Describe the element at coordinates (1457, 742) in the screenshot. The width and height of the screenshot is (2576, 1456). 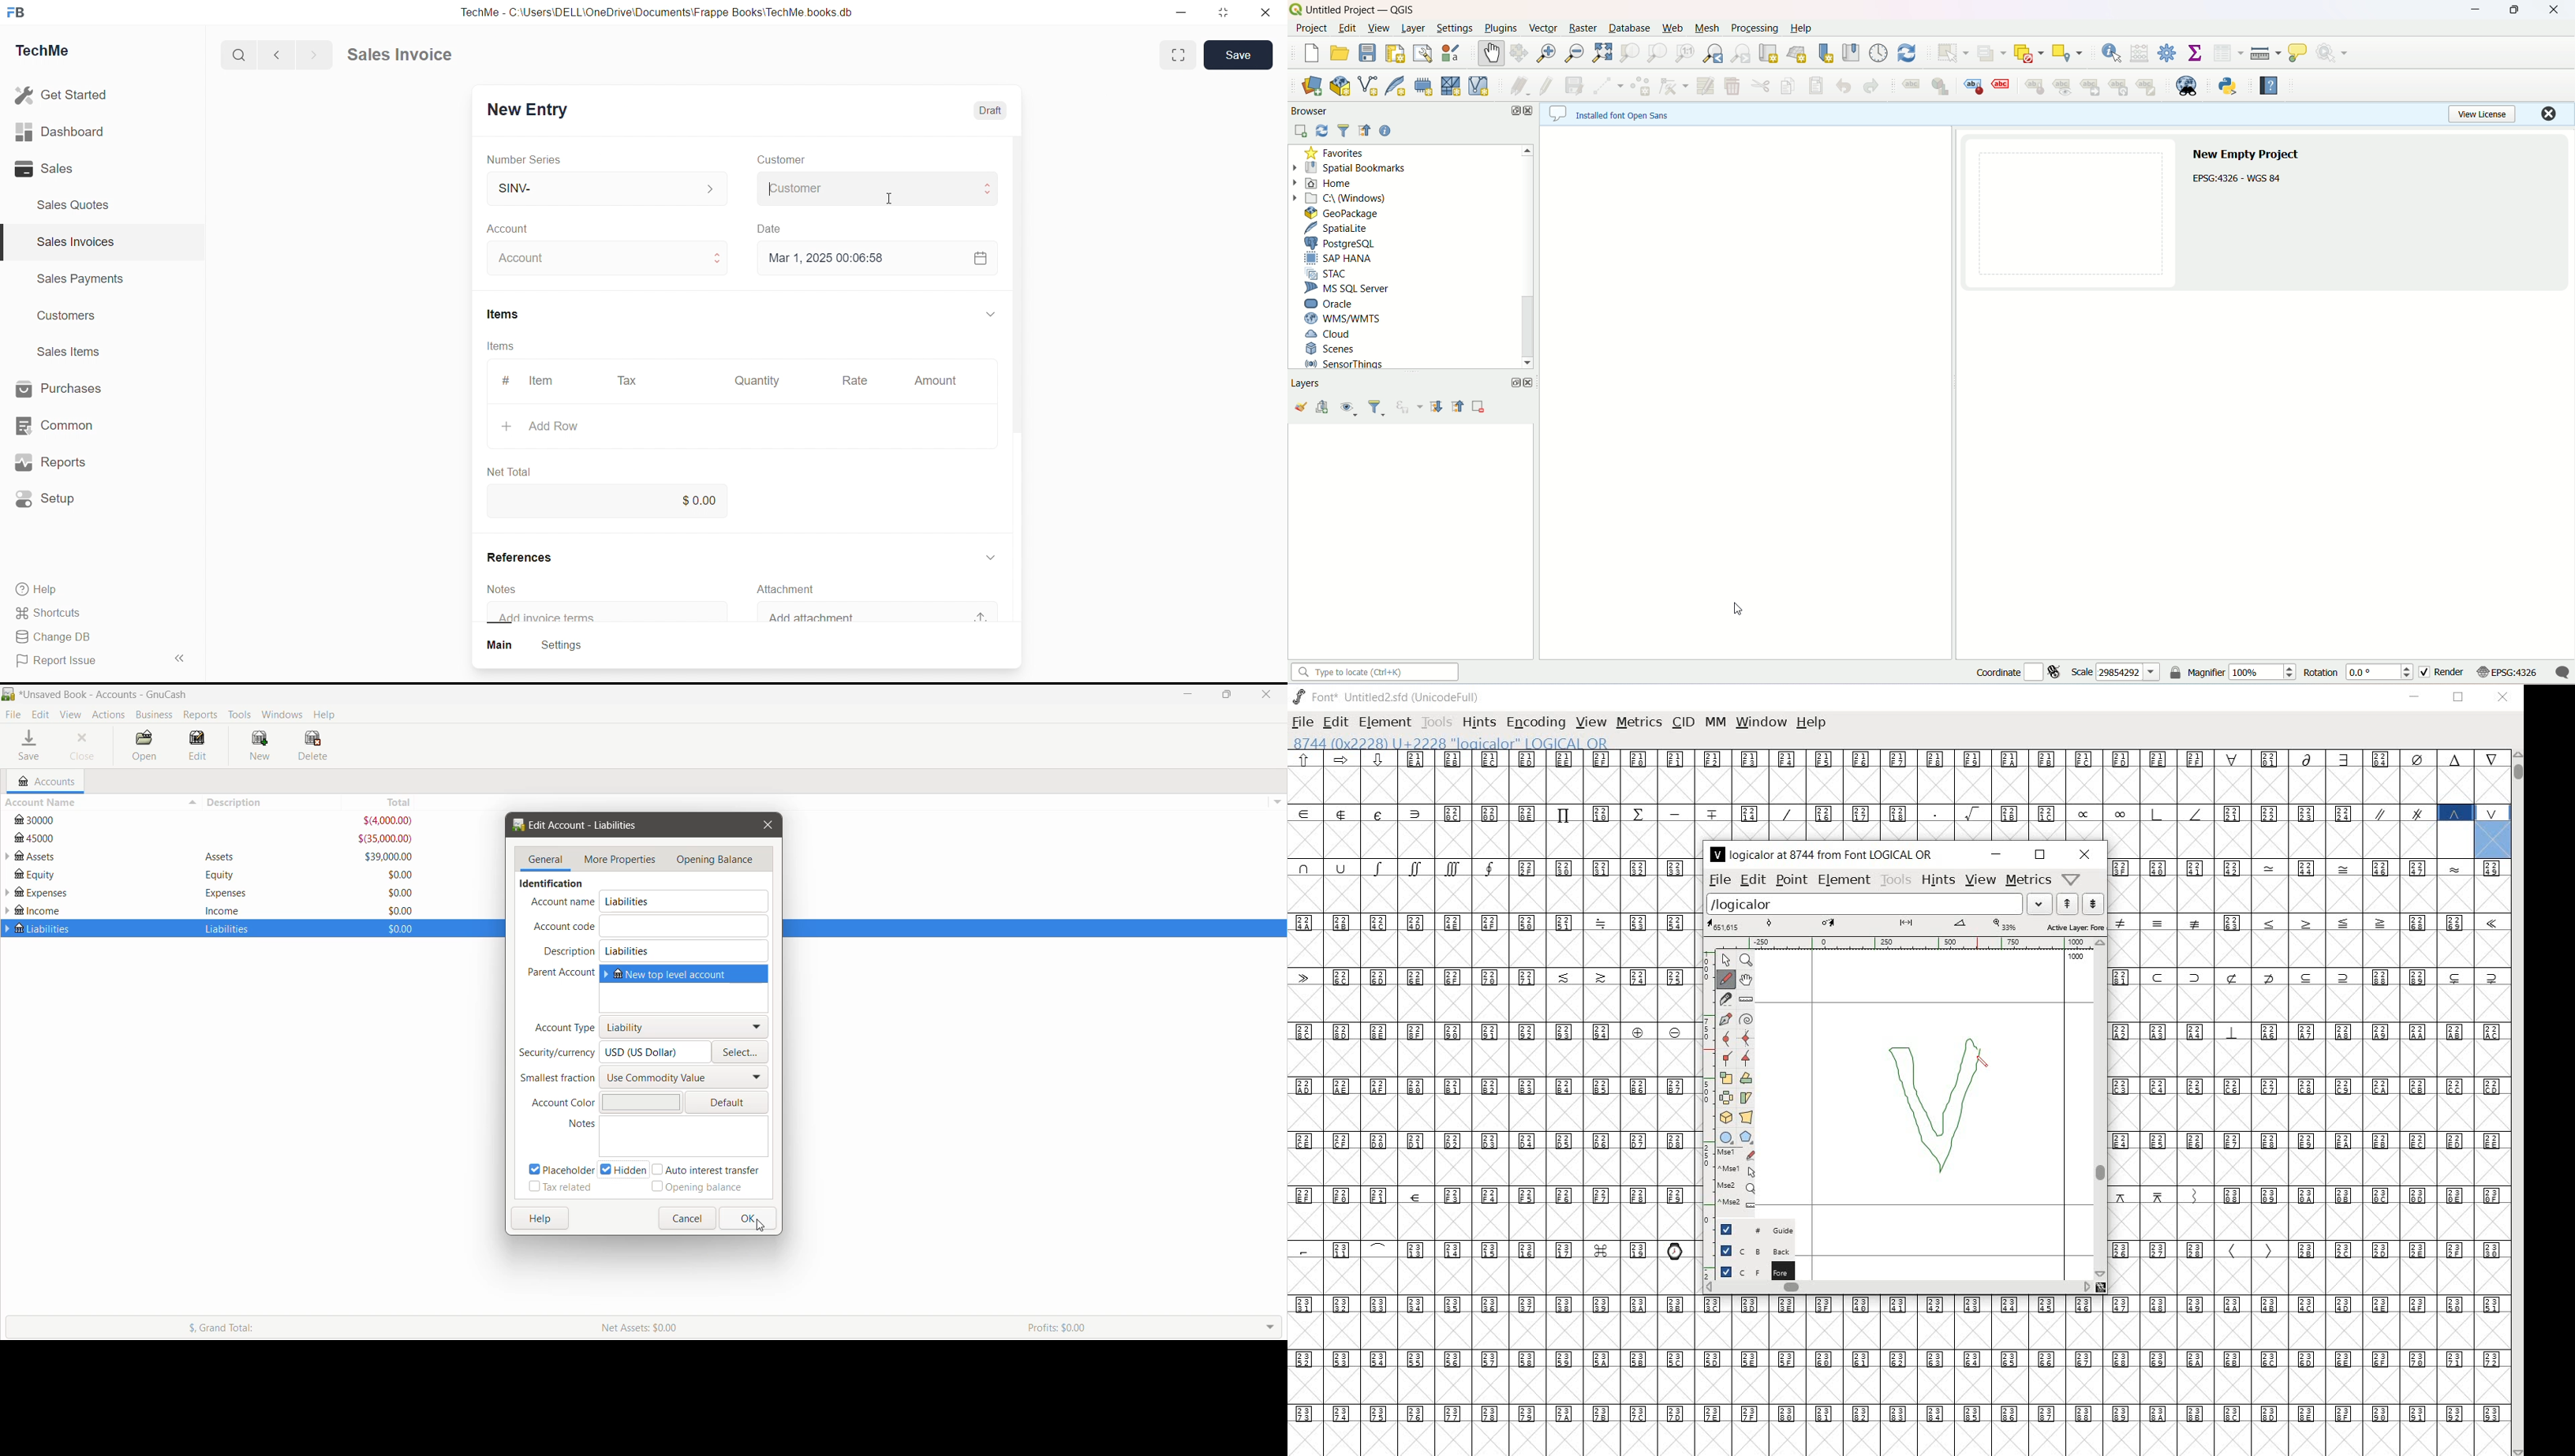
I see `8744 (0x2228) U+2228 "logicalor" LOGICAL OR` at that location.